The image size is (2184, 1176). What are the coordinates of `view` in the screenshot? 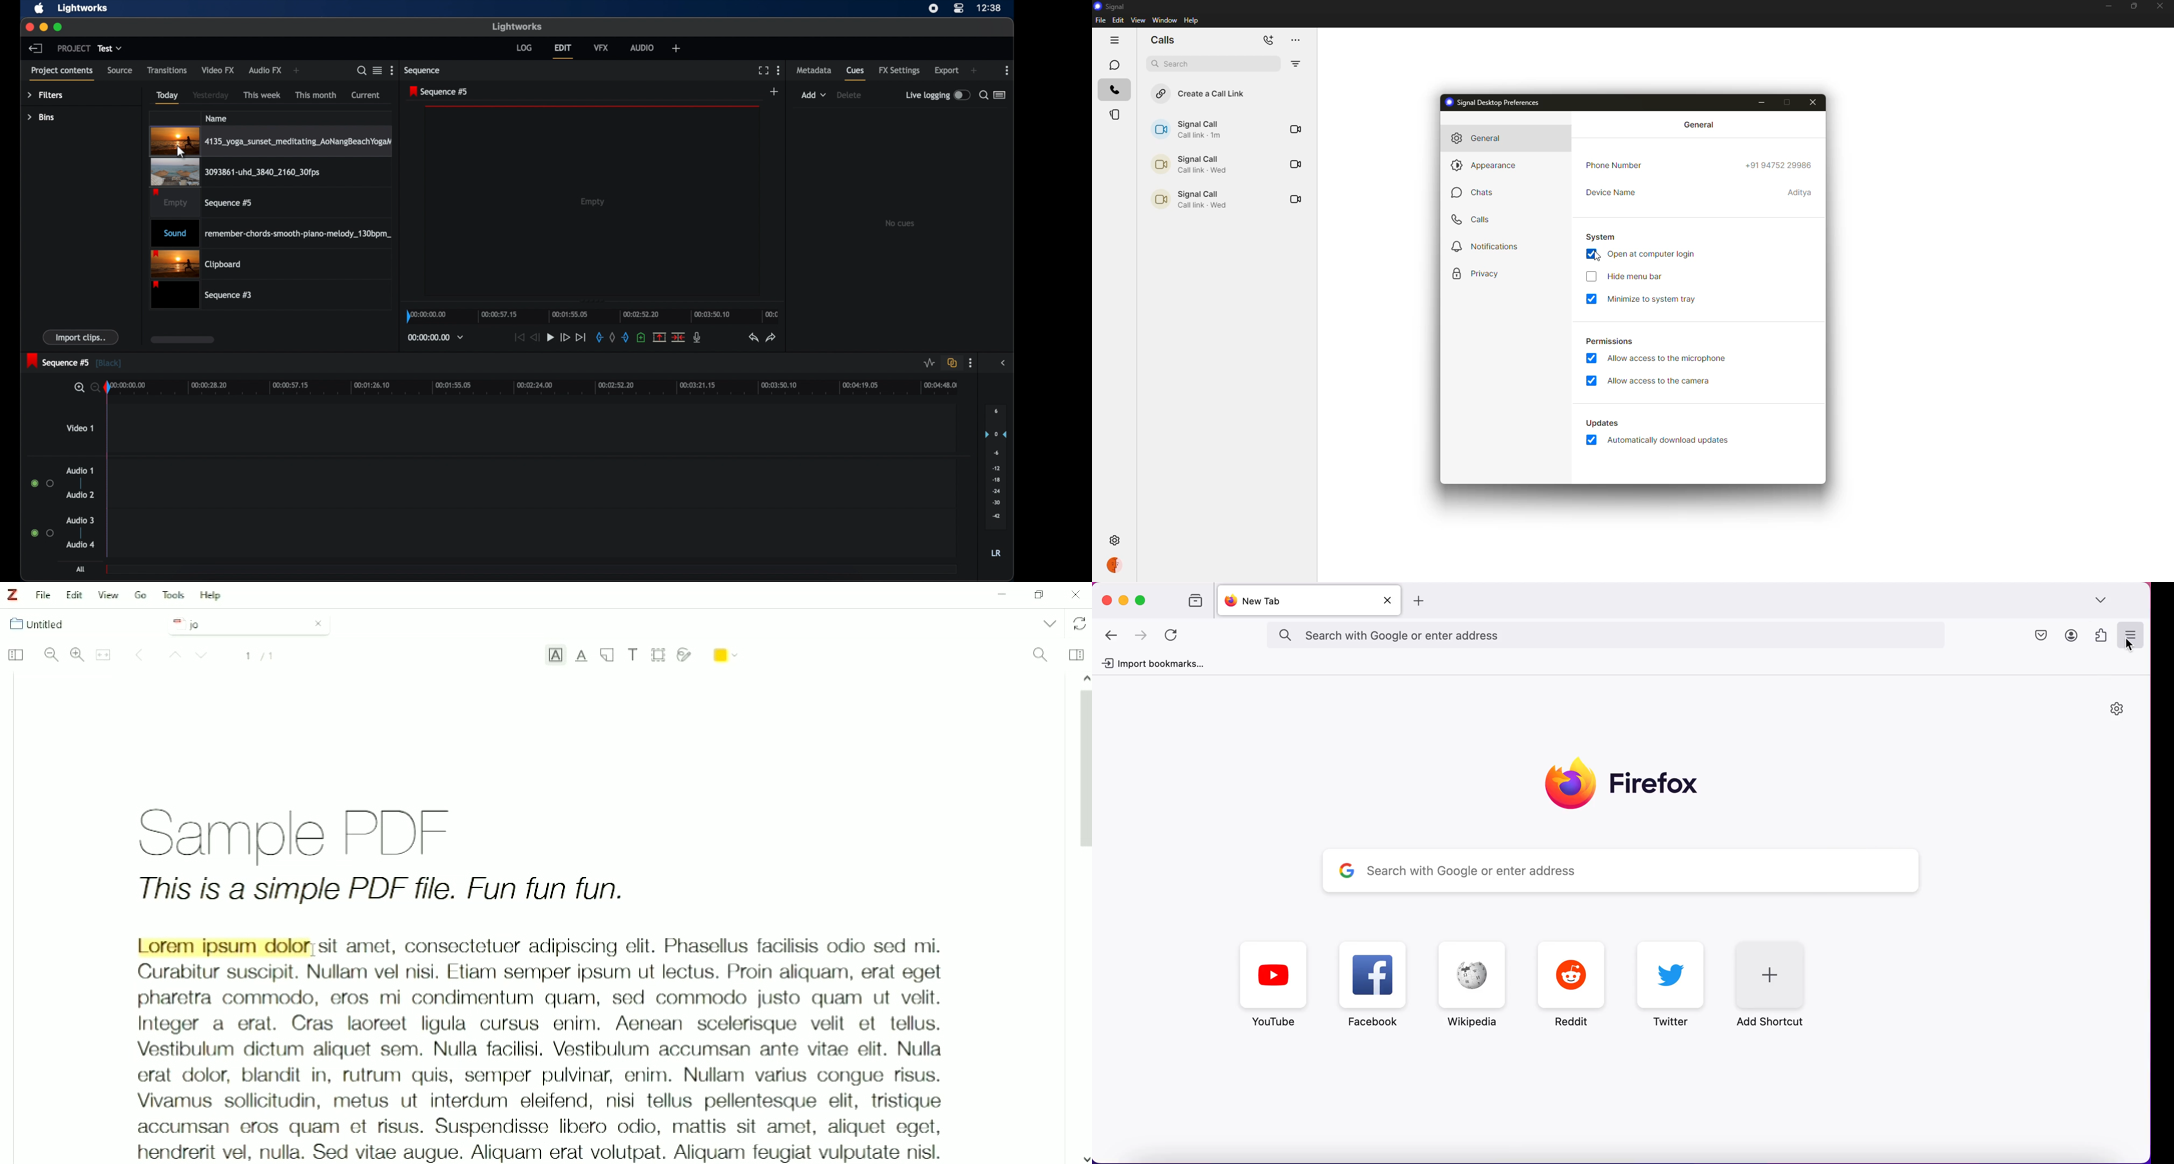 It's located at (1138, 20).